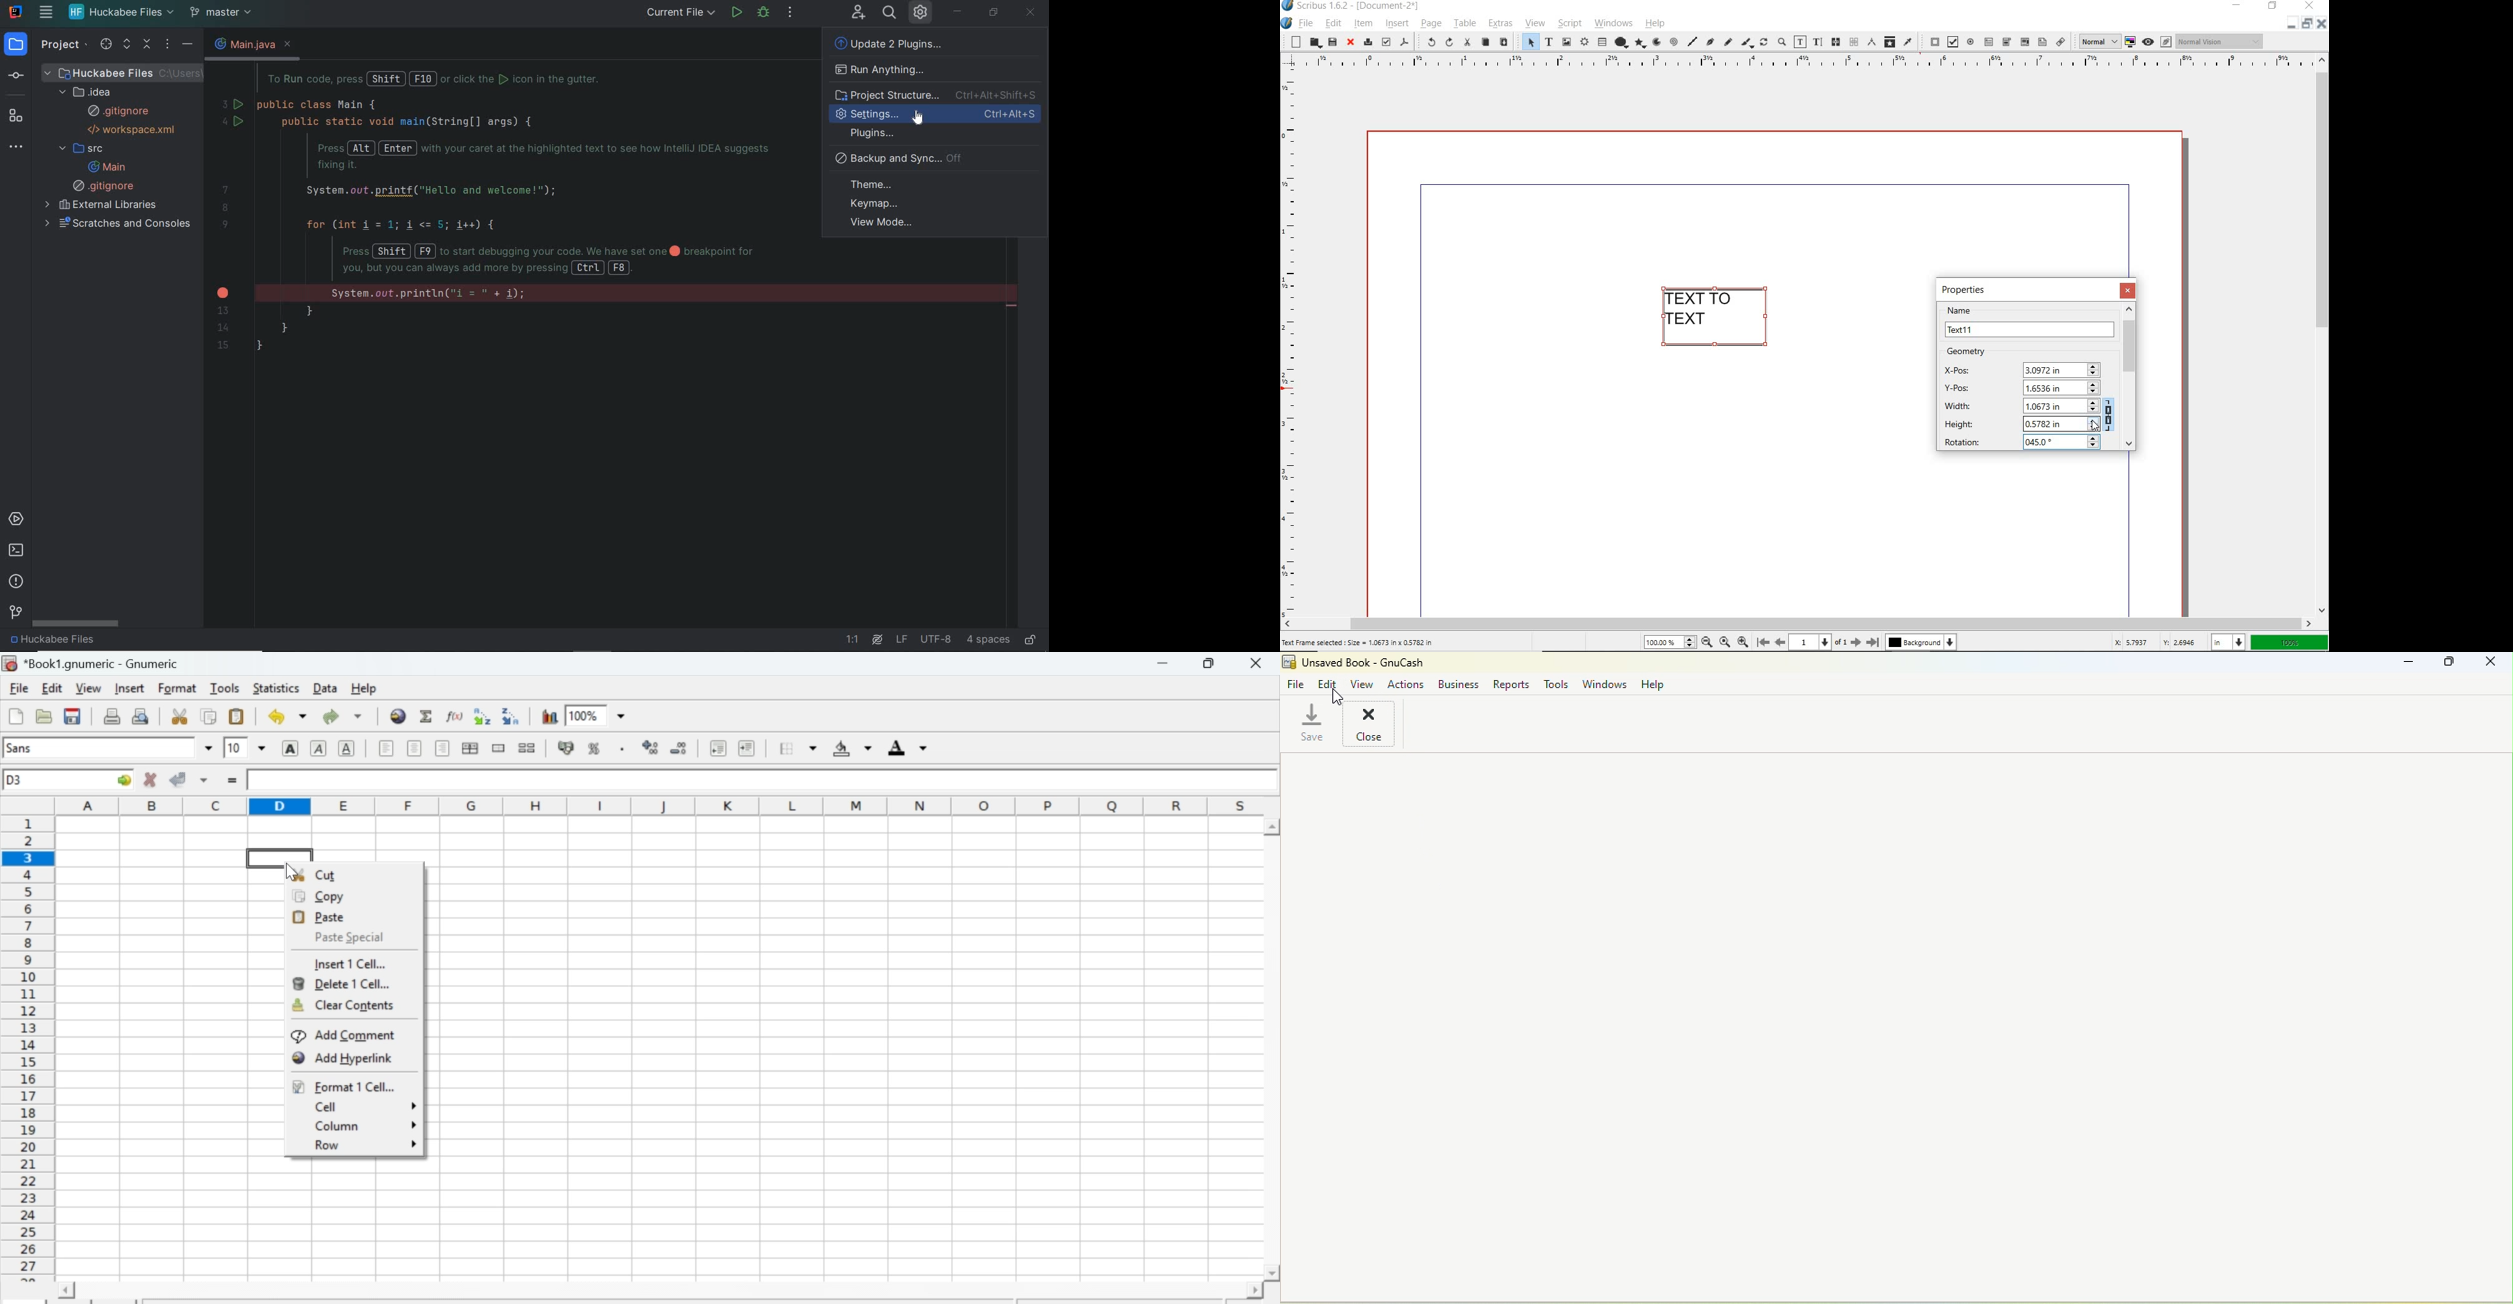  What do you see at coordinates (2020, 442) in the screenshot?
I see `ROTATION` at bounding box center [2020, 442].